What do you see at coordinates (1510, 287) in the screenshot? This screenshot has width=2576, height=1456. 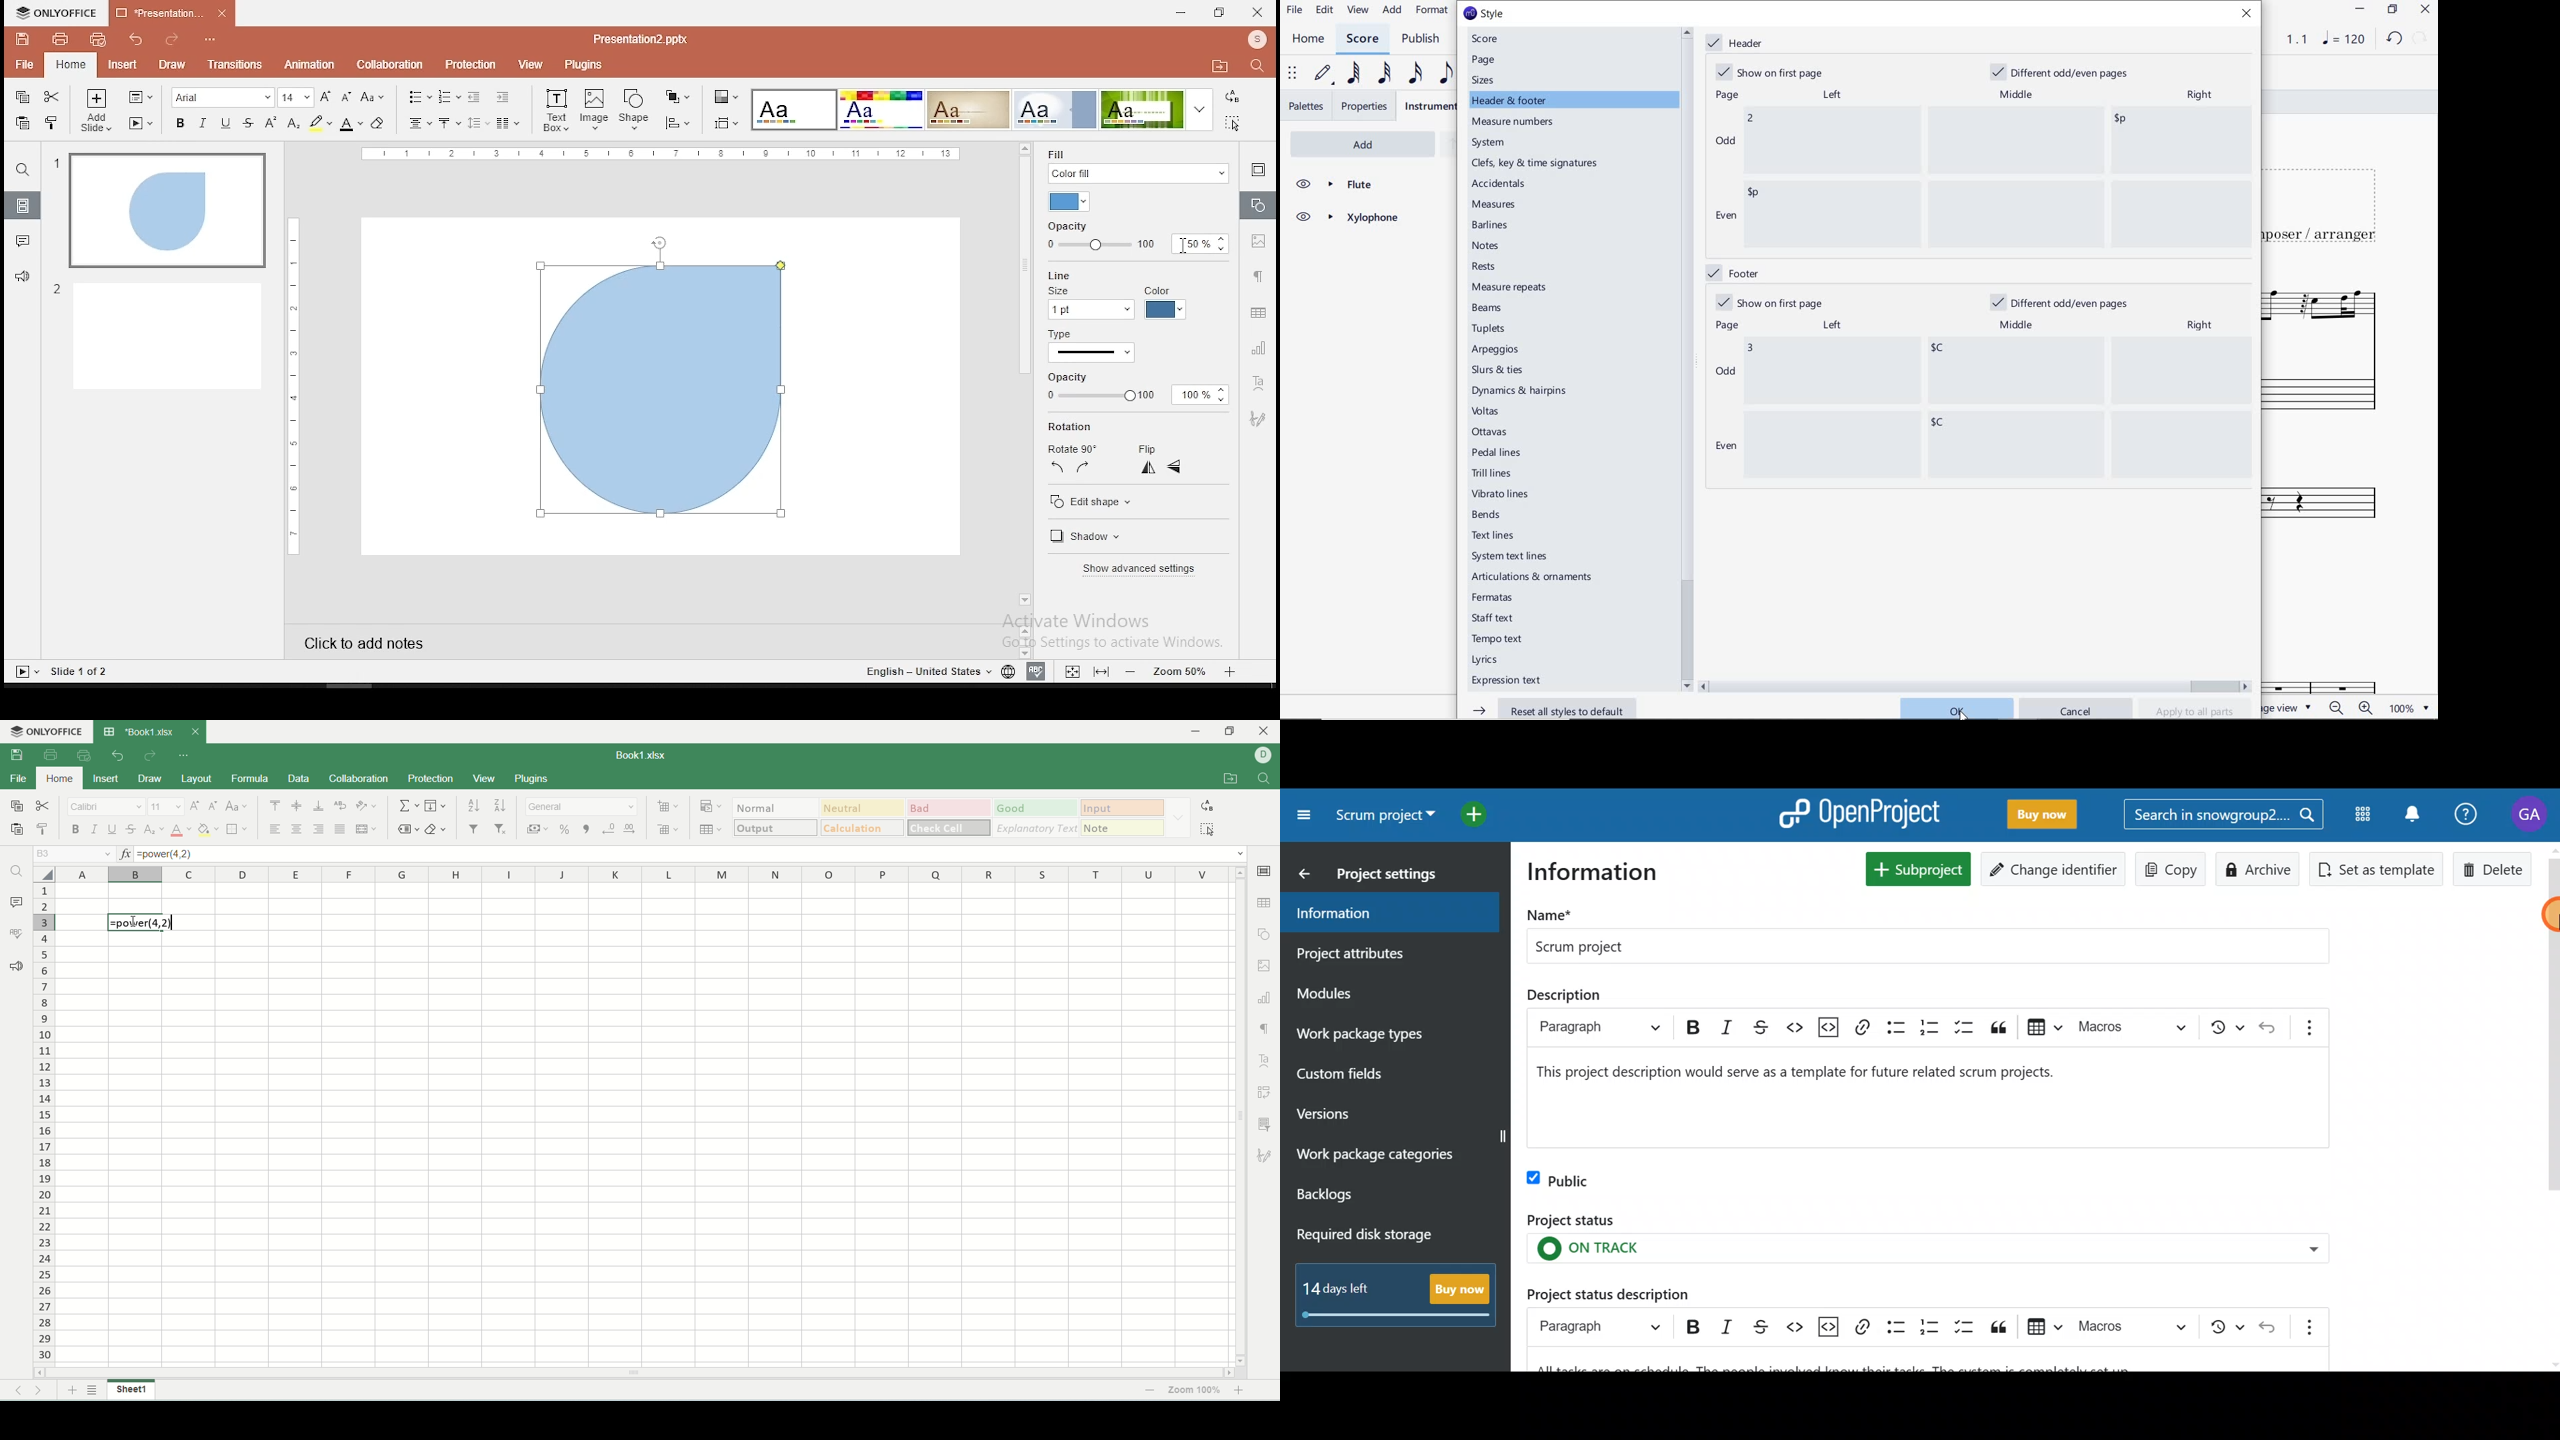 I see `measure repeats` at bounding box center [1510, 287].